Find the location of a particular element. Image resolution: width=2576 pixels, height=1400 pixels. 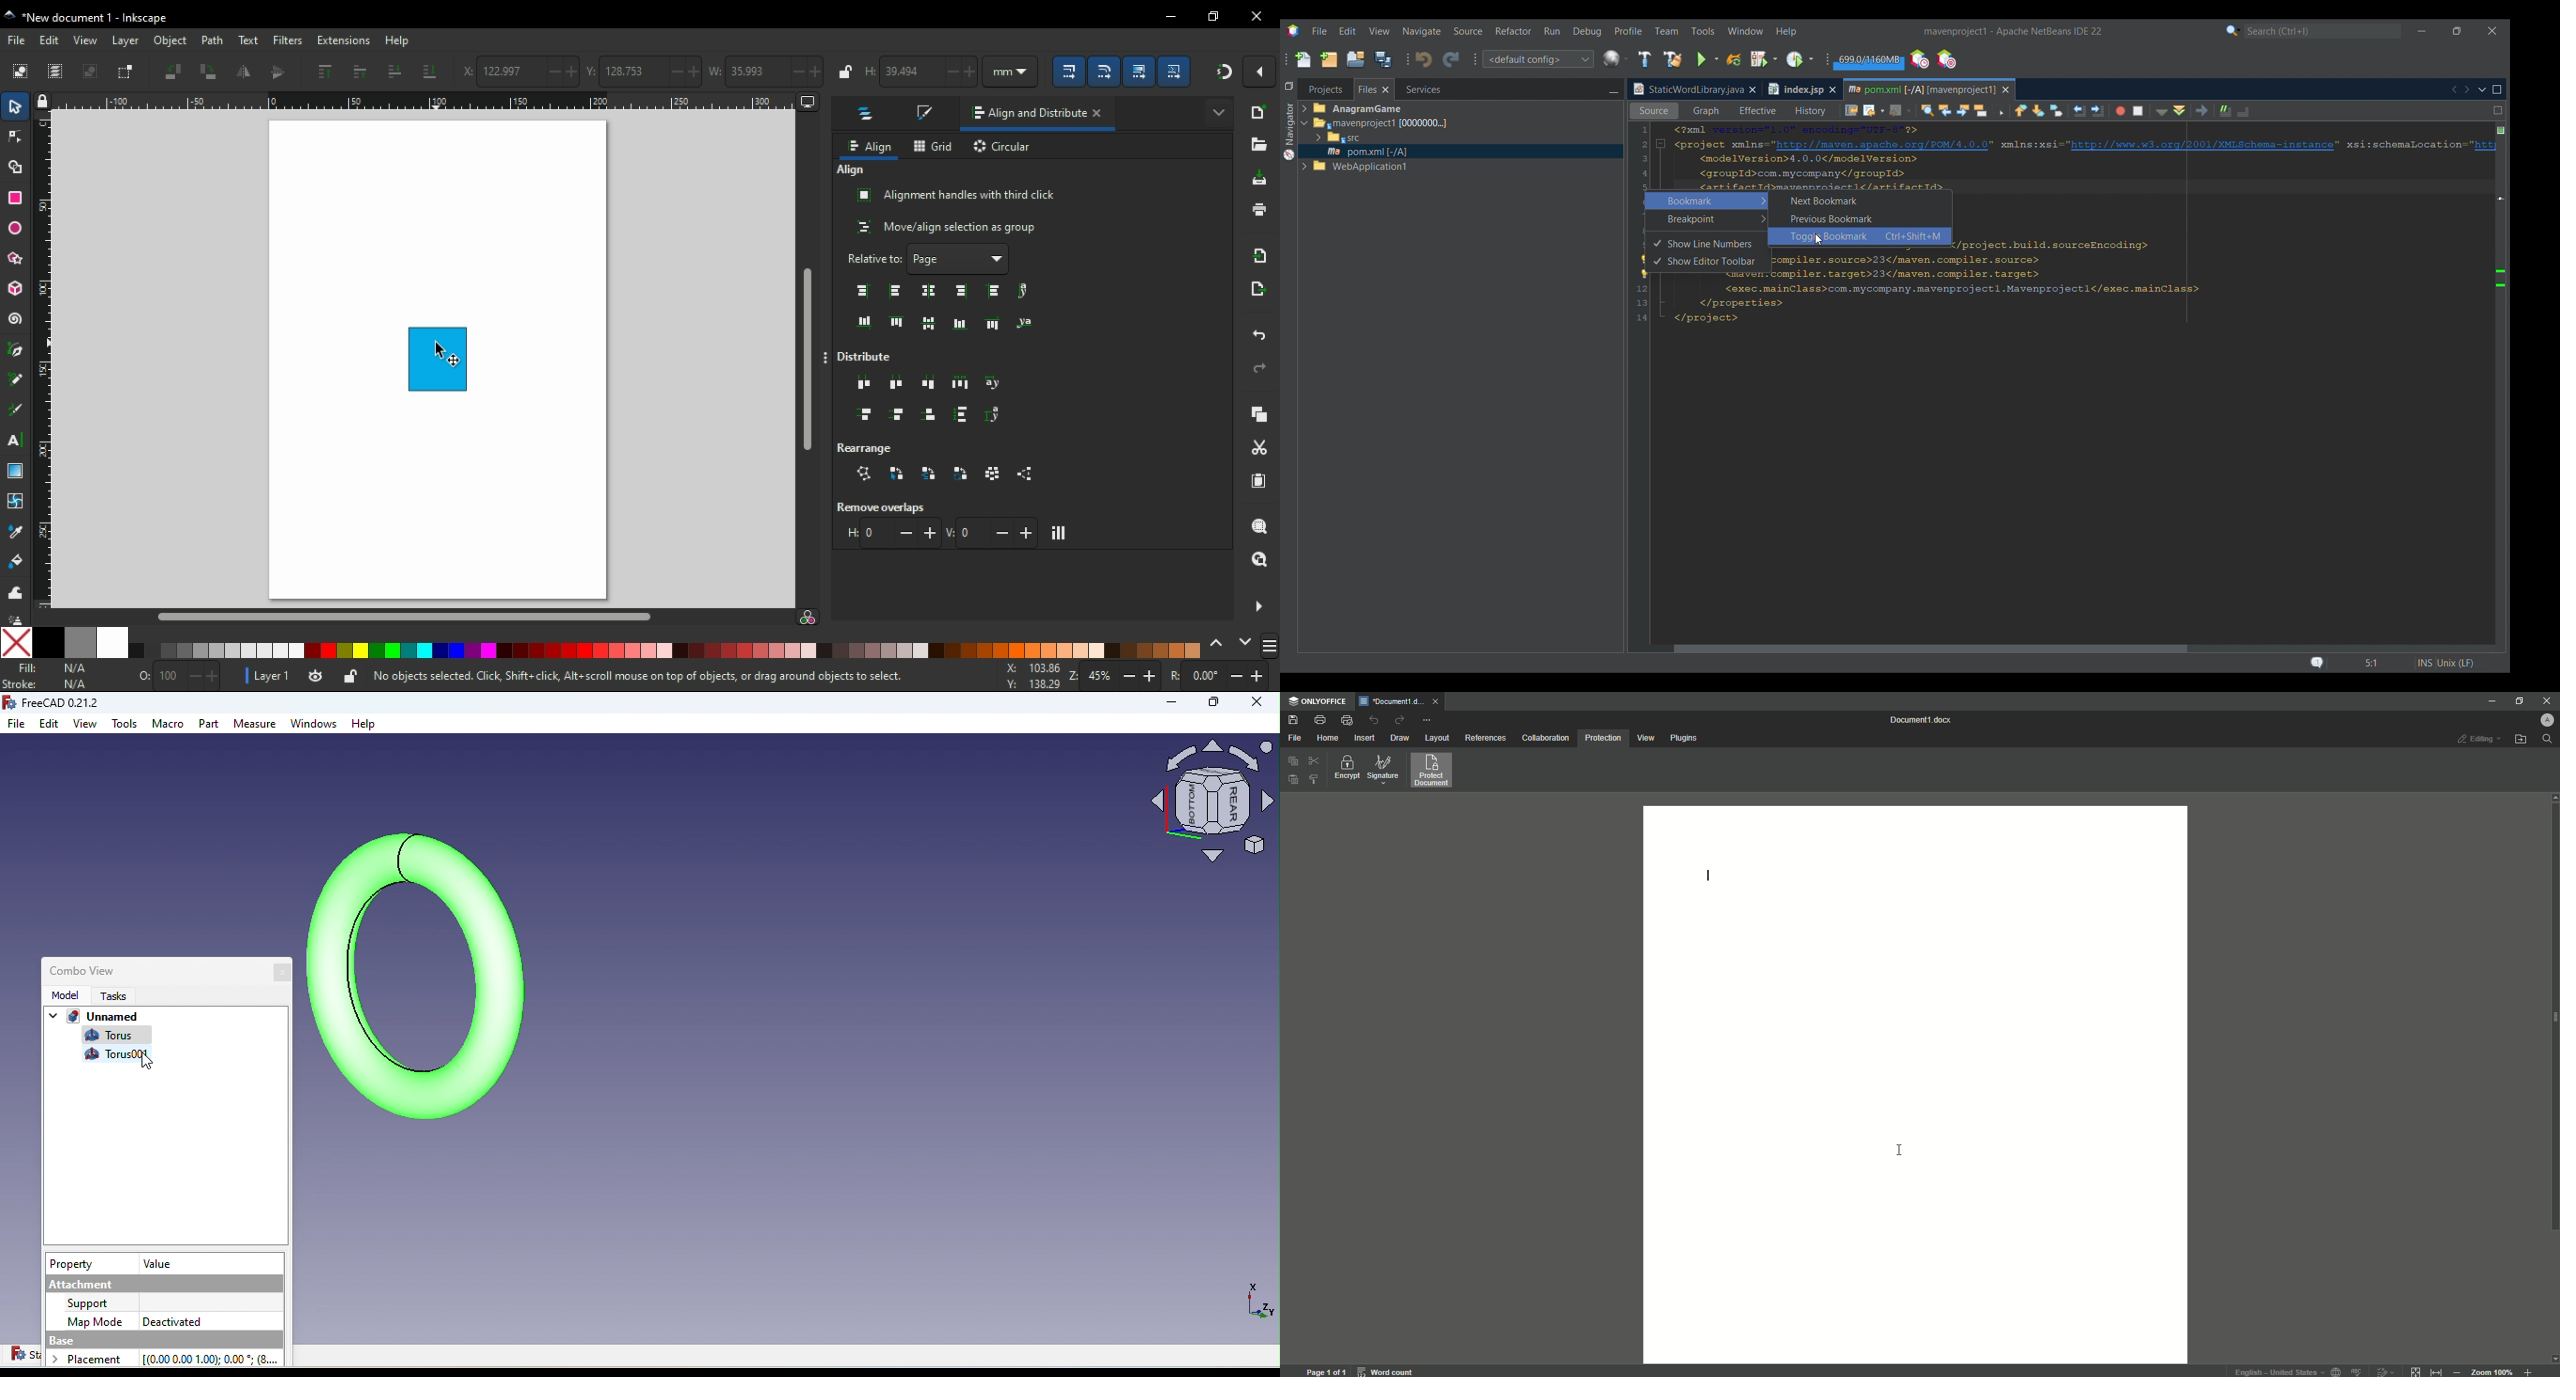

minimize is located at coordinates (1168, 17).